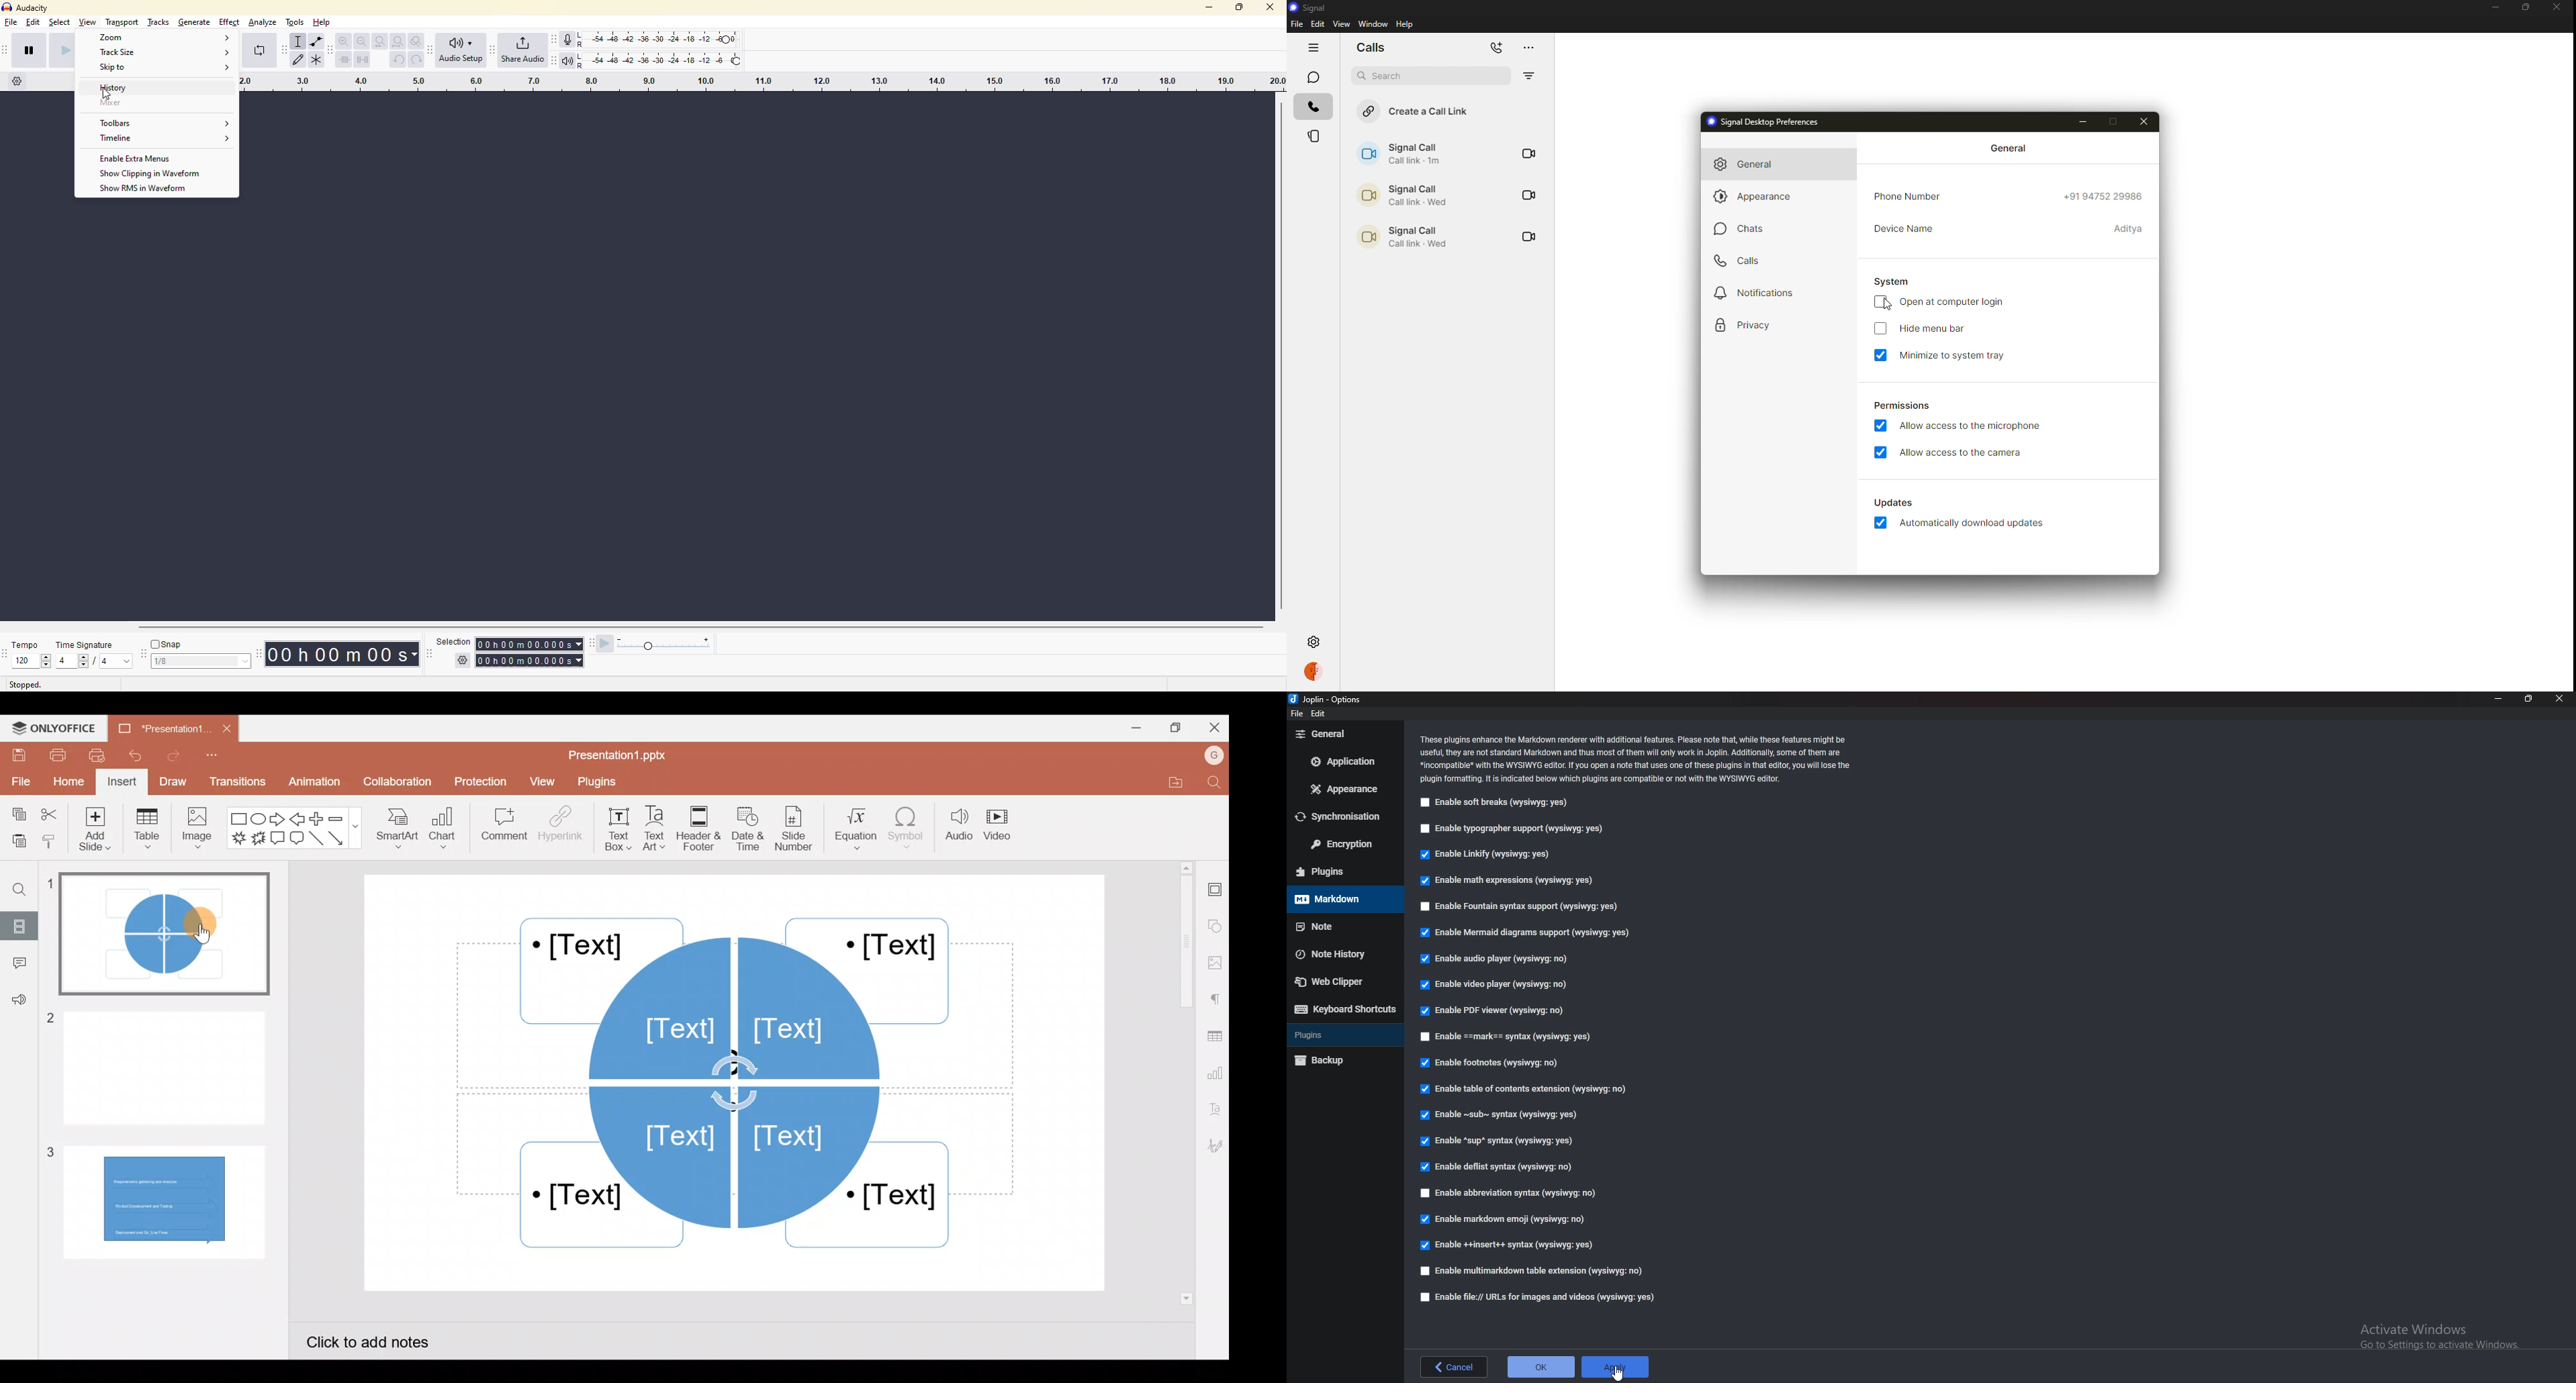 The image size is (2576, 1400). Describe the element at coordinates (1528, 935) in the screenshot. I see `enable mermaid diagrams support` at that location.